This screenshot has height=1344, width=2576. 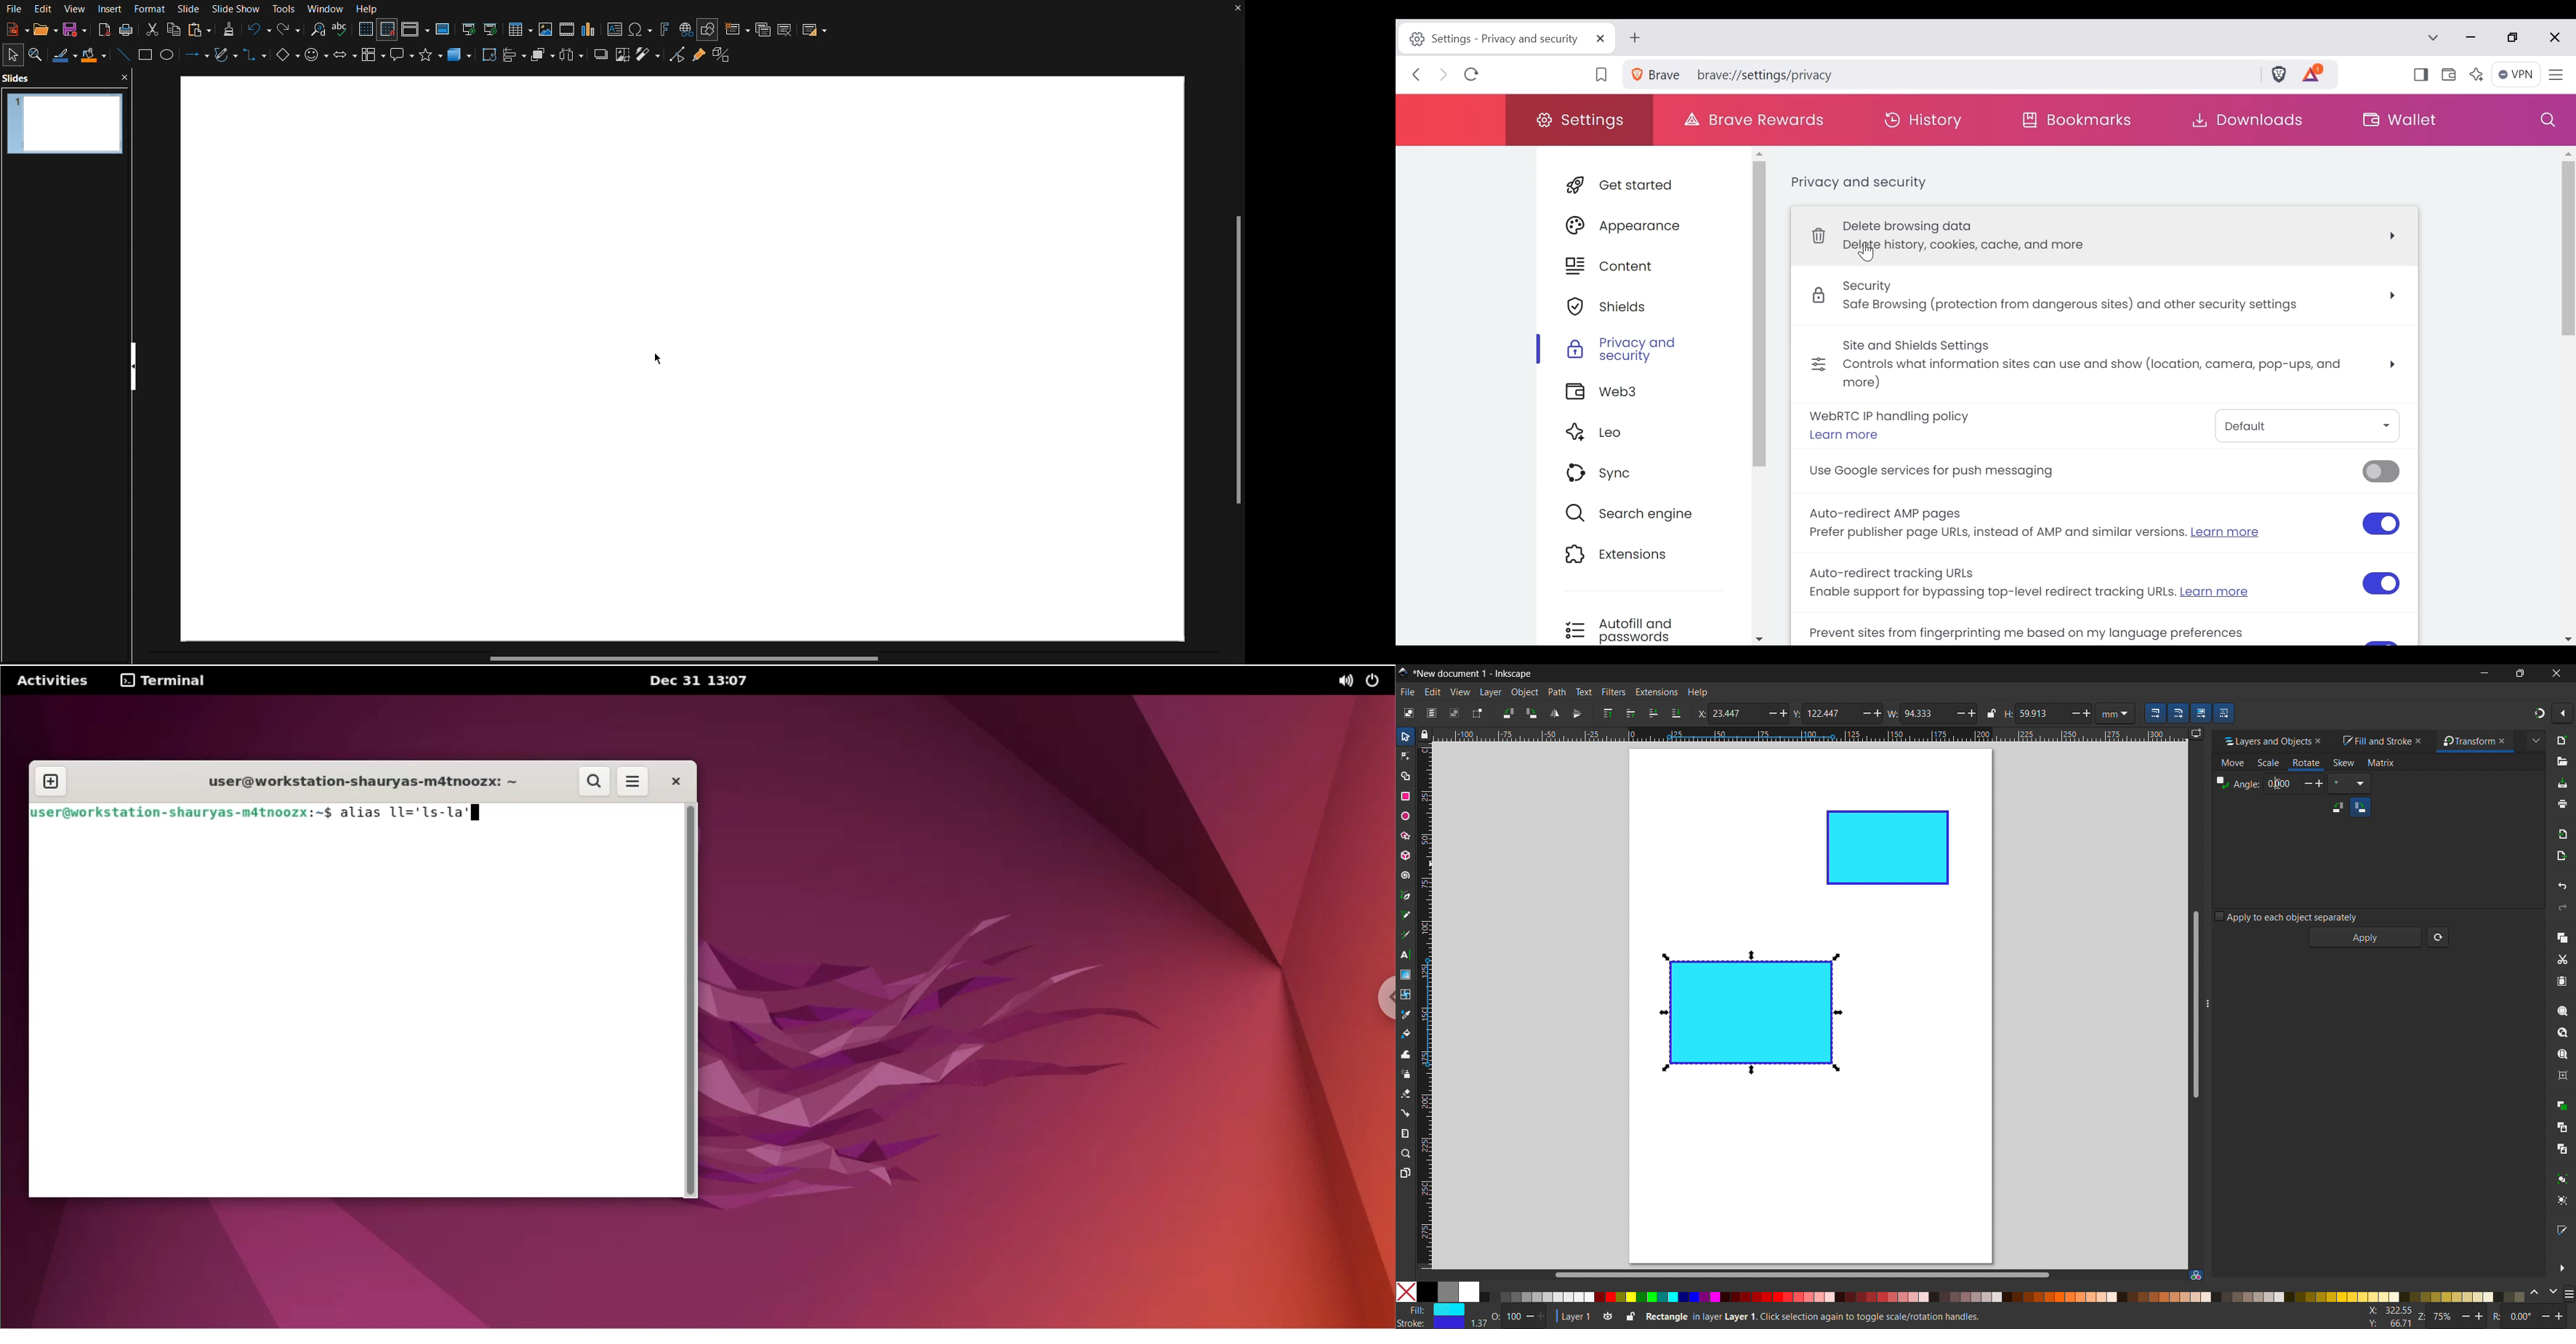 What do you see at coordinates (2361, 807) in the screenshot?
I see `clockwise` at bounding box center [2361, 807].